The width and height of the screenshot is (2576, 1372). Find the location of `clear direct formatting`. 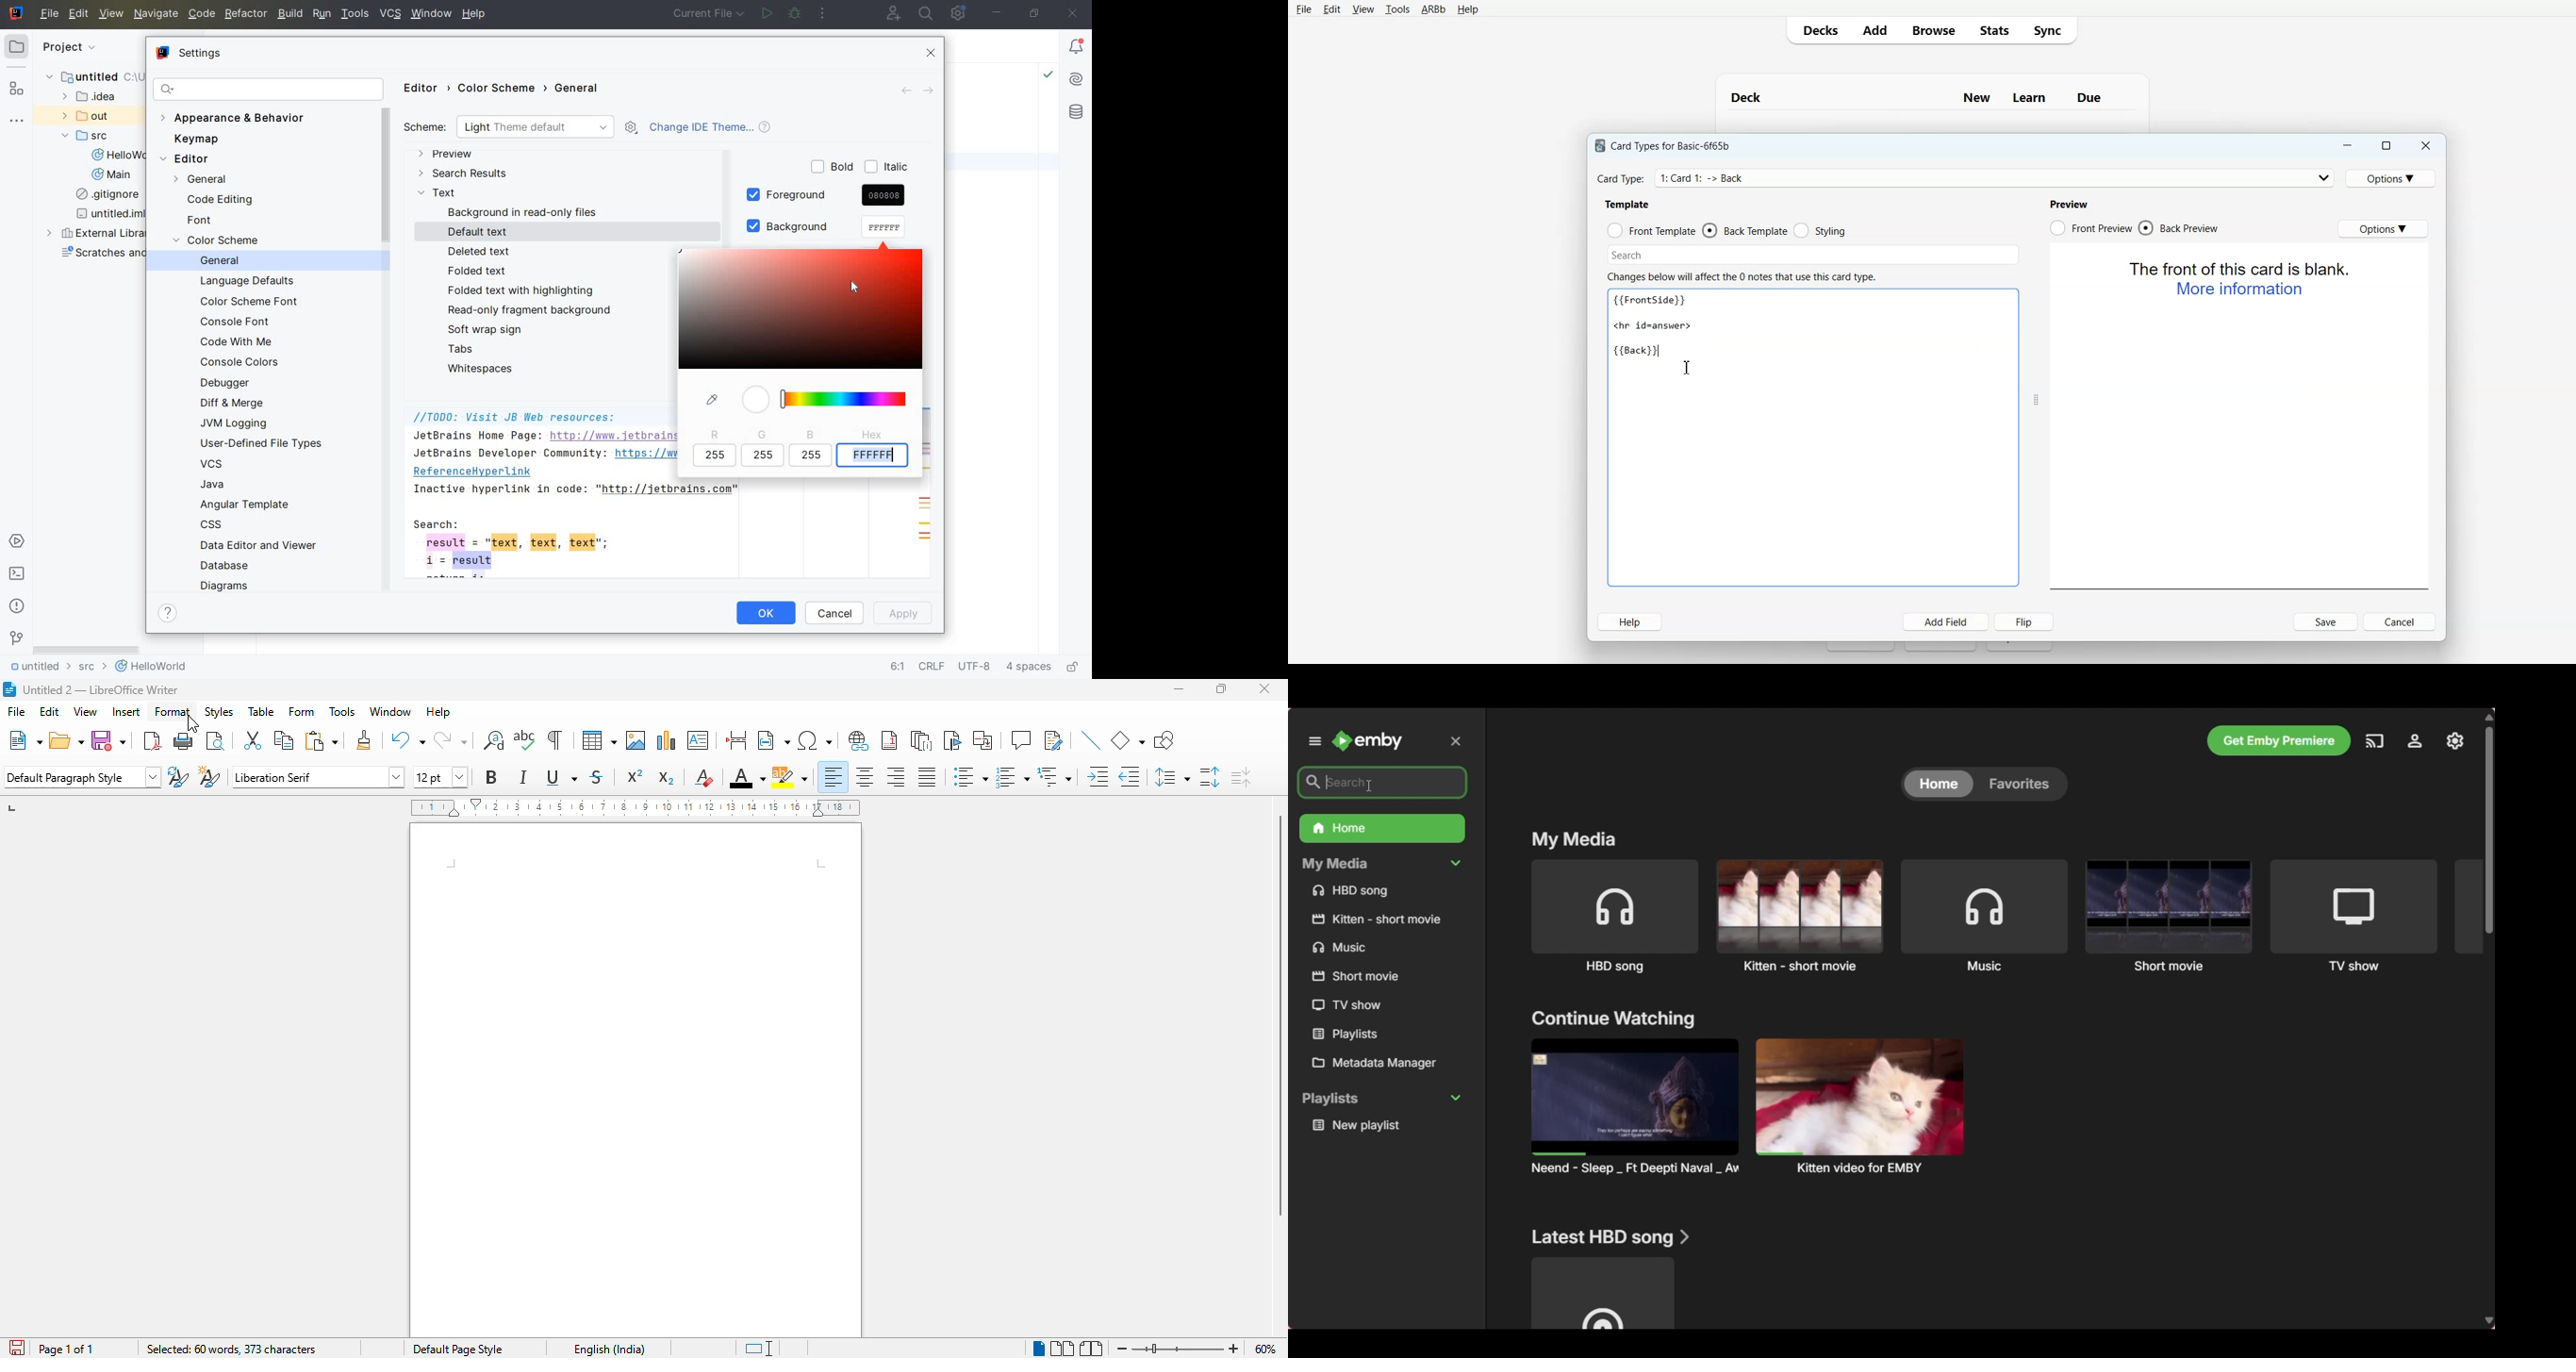

clear direct formatting is located at coordinates (703, 777).